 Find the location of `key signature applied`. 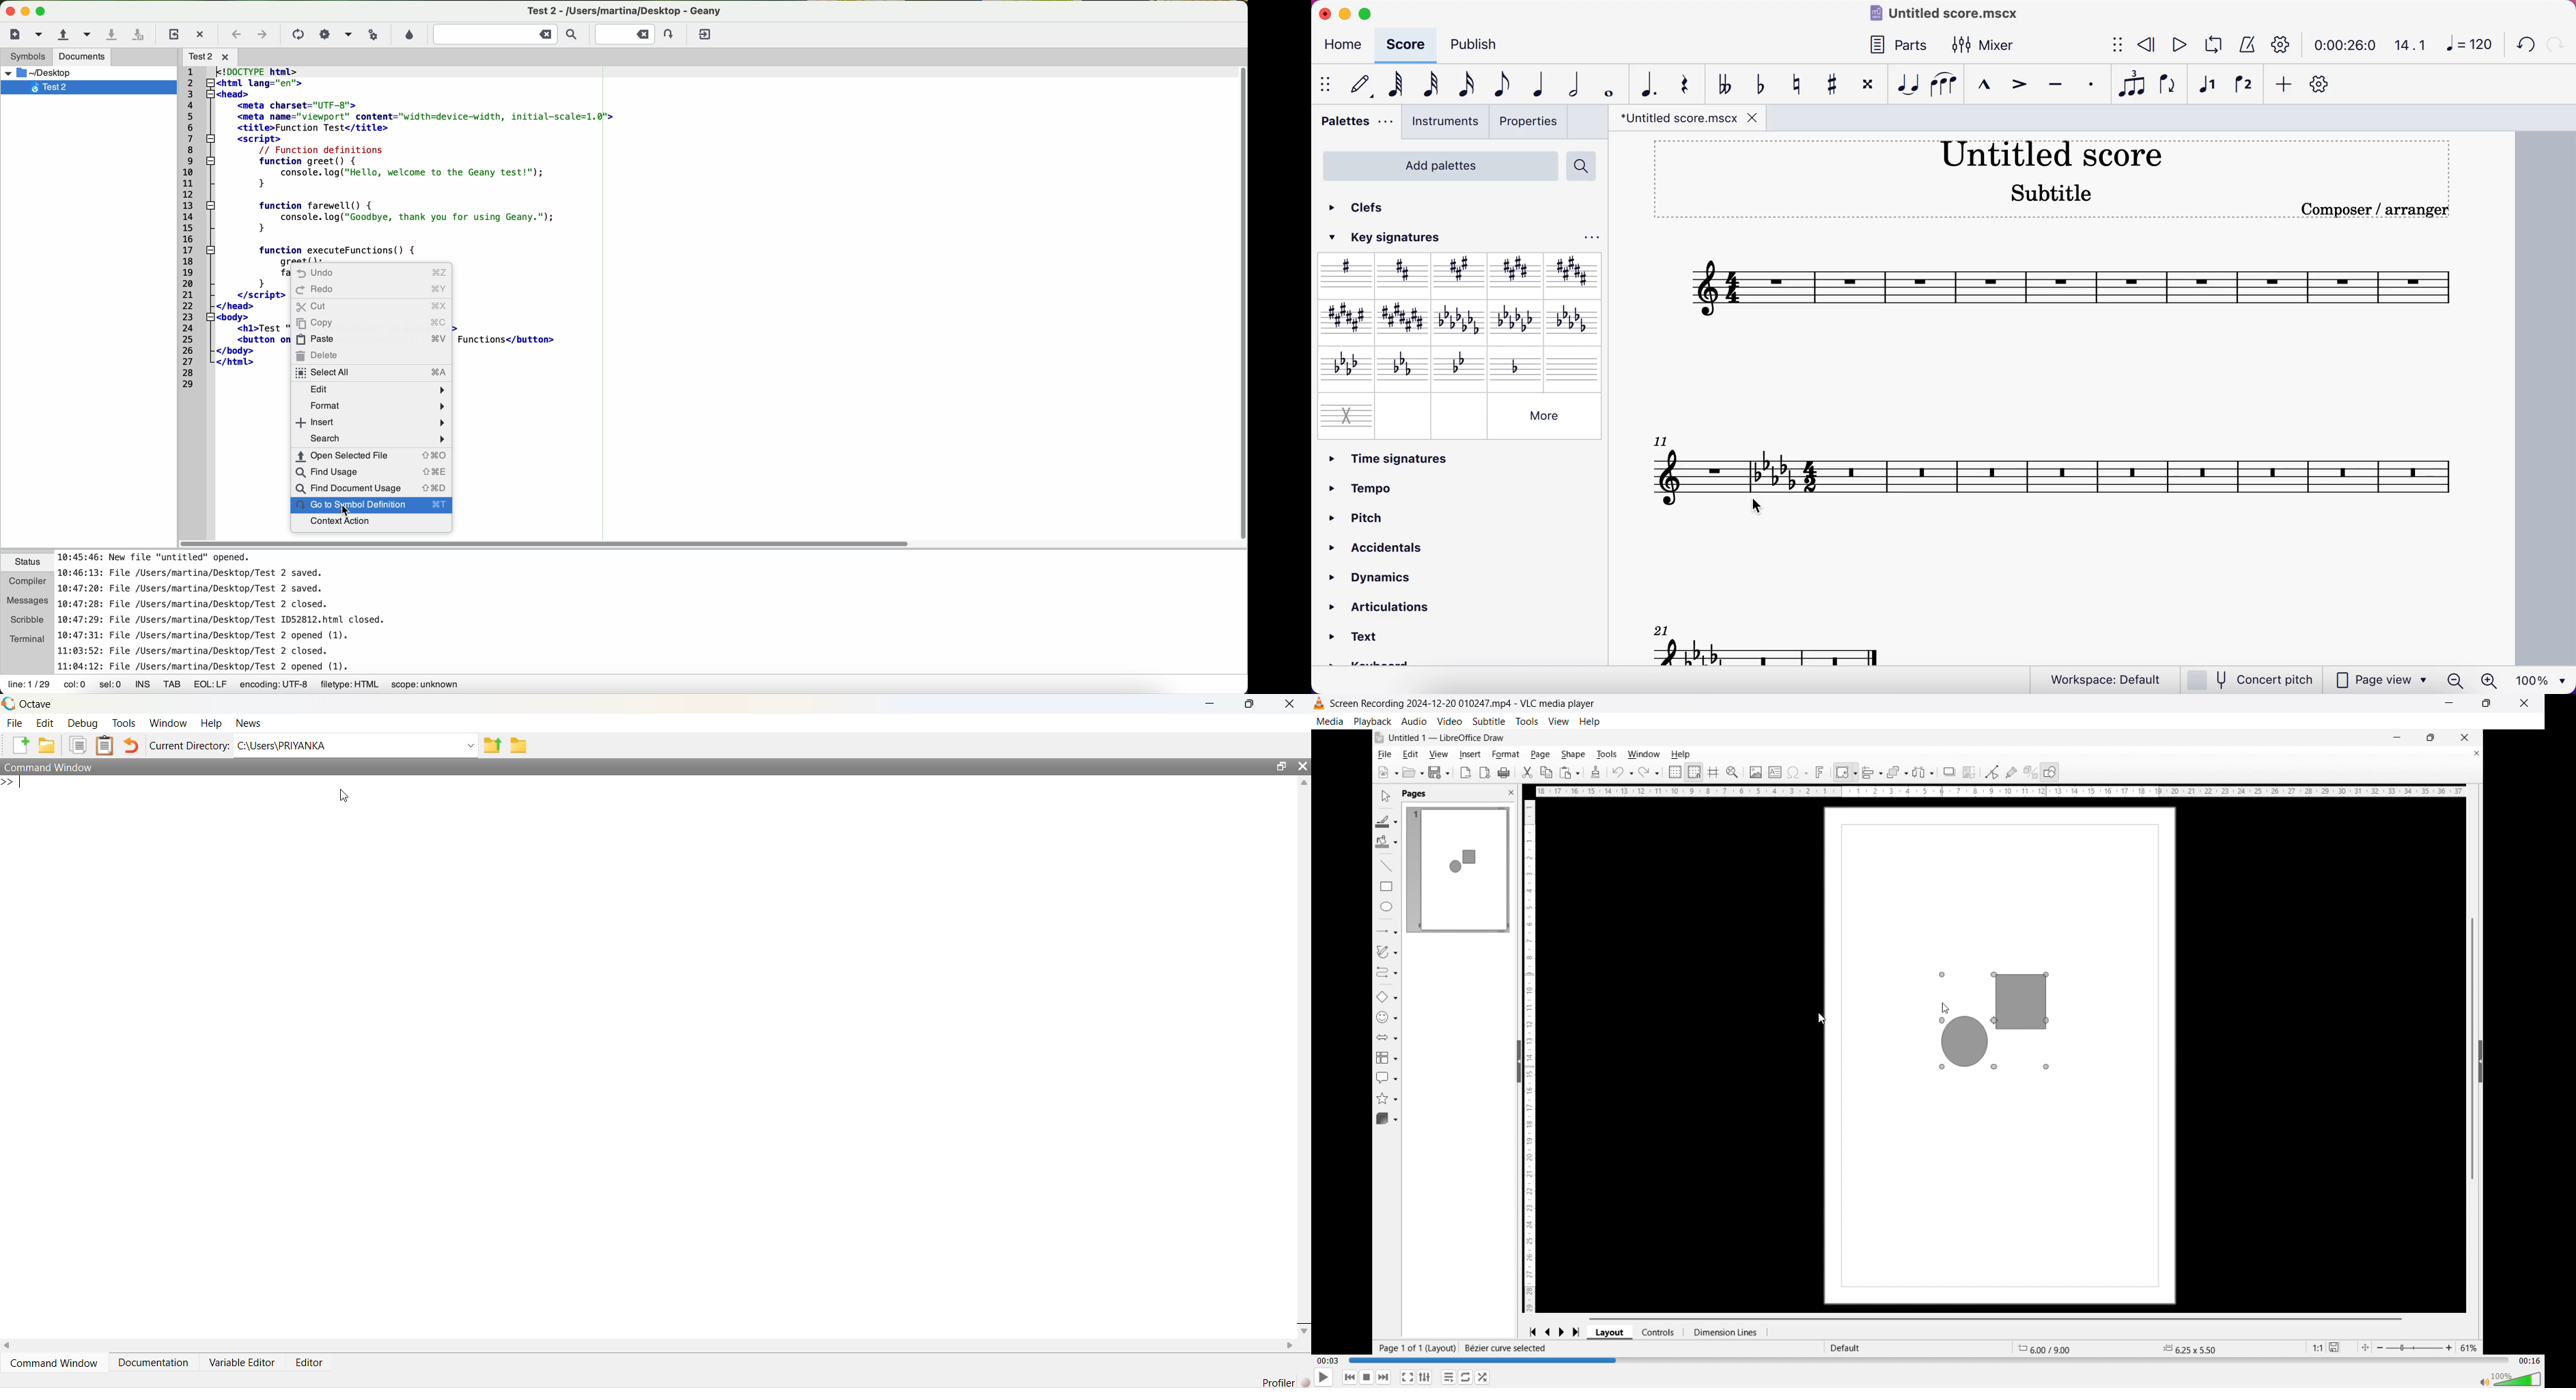

key signature applied is located at coordinates (1774, 476).